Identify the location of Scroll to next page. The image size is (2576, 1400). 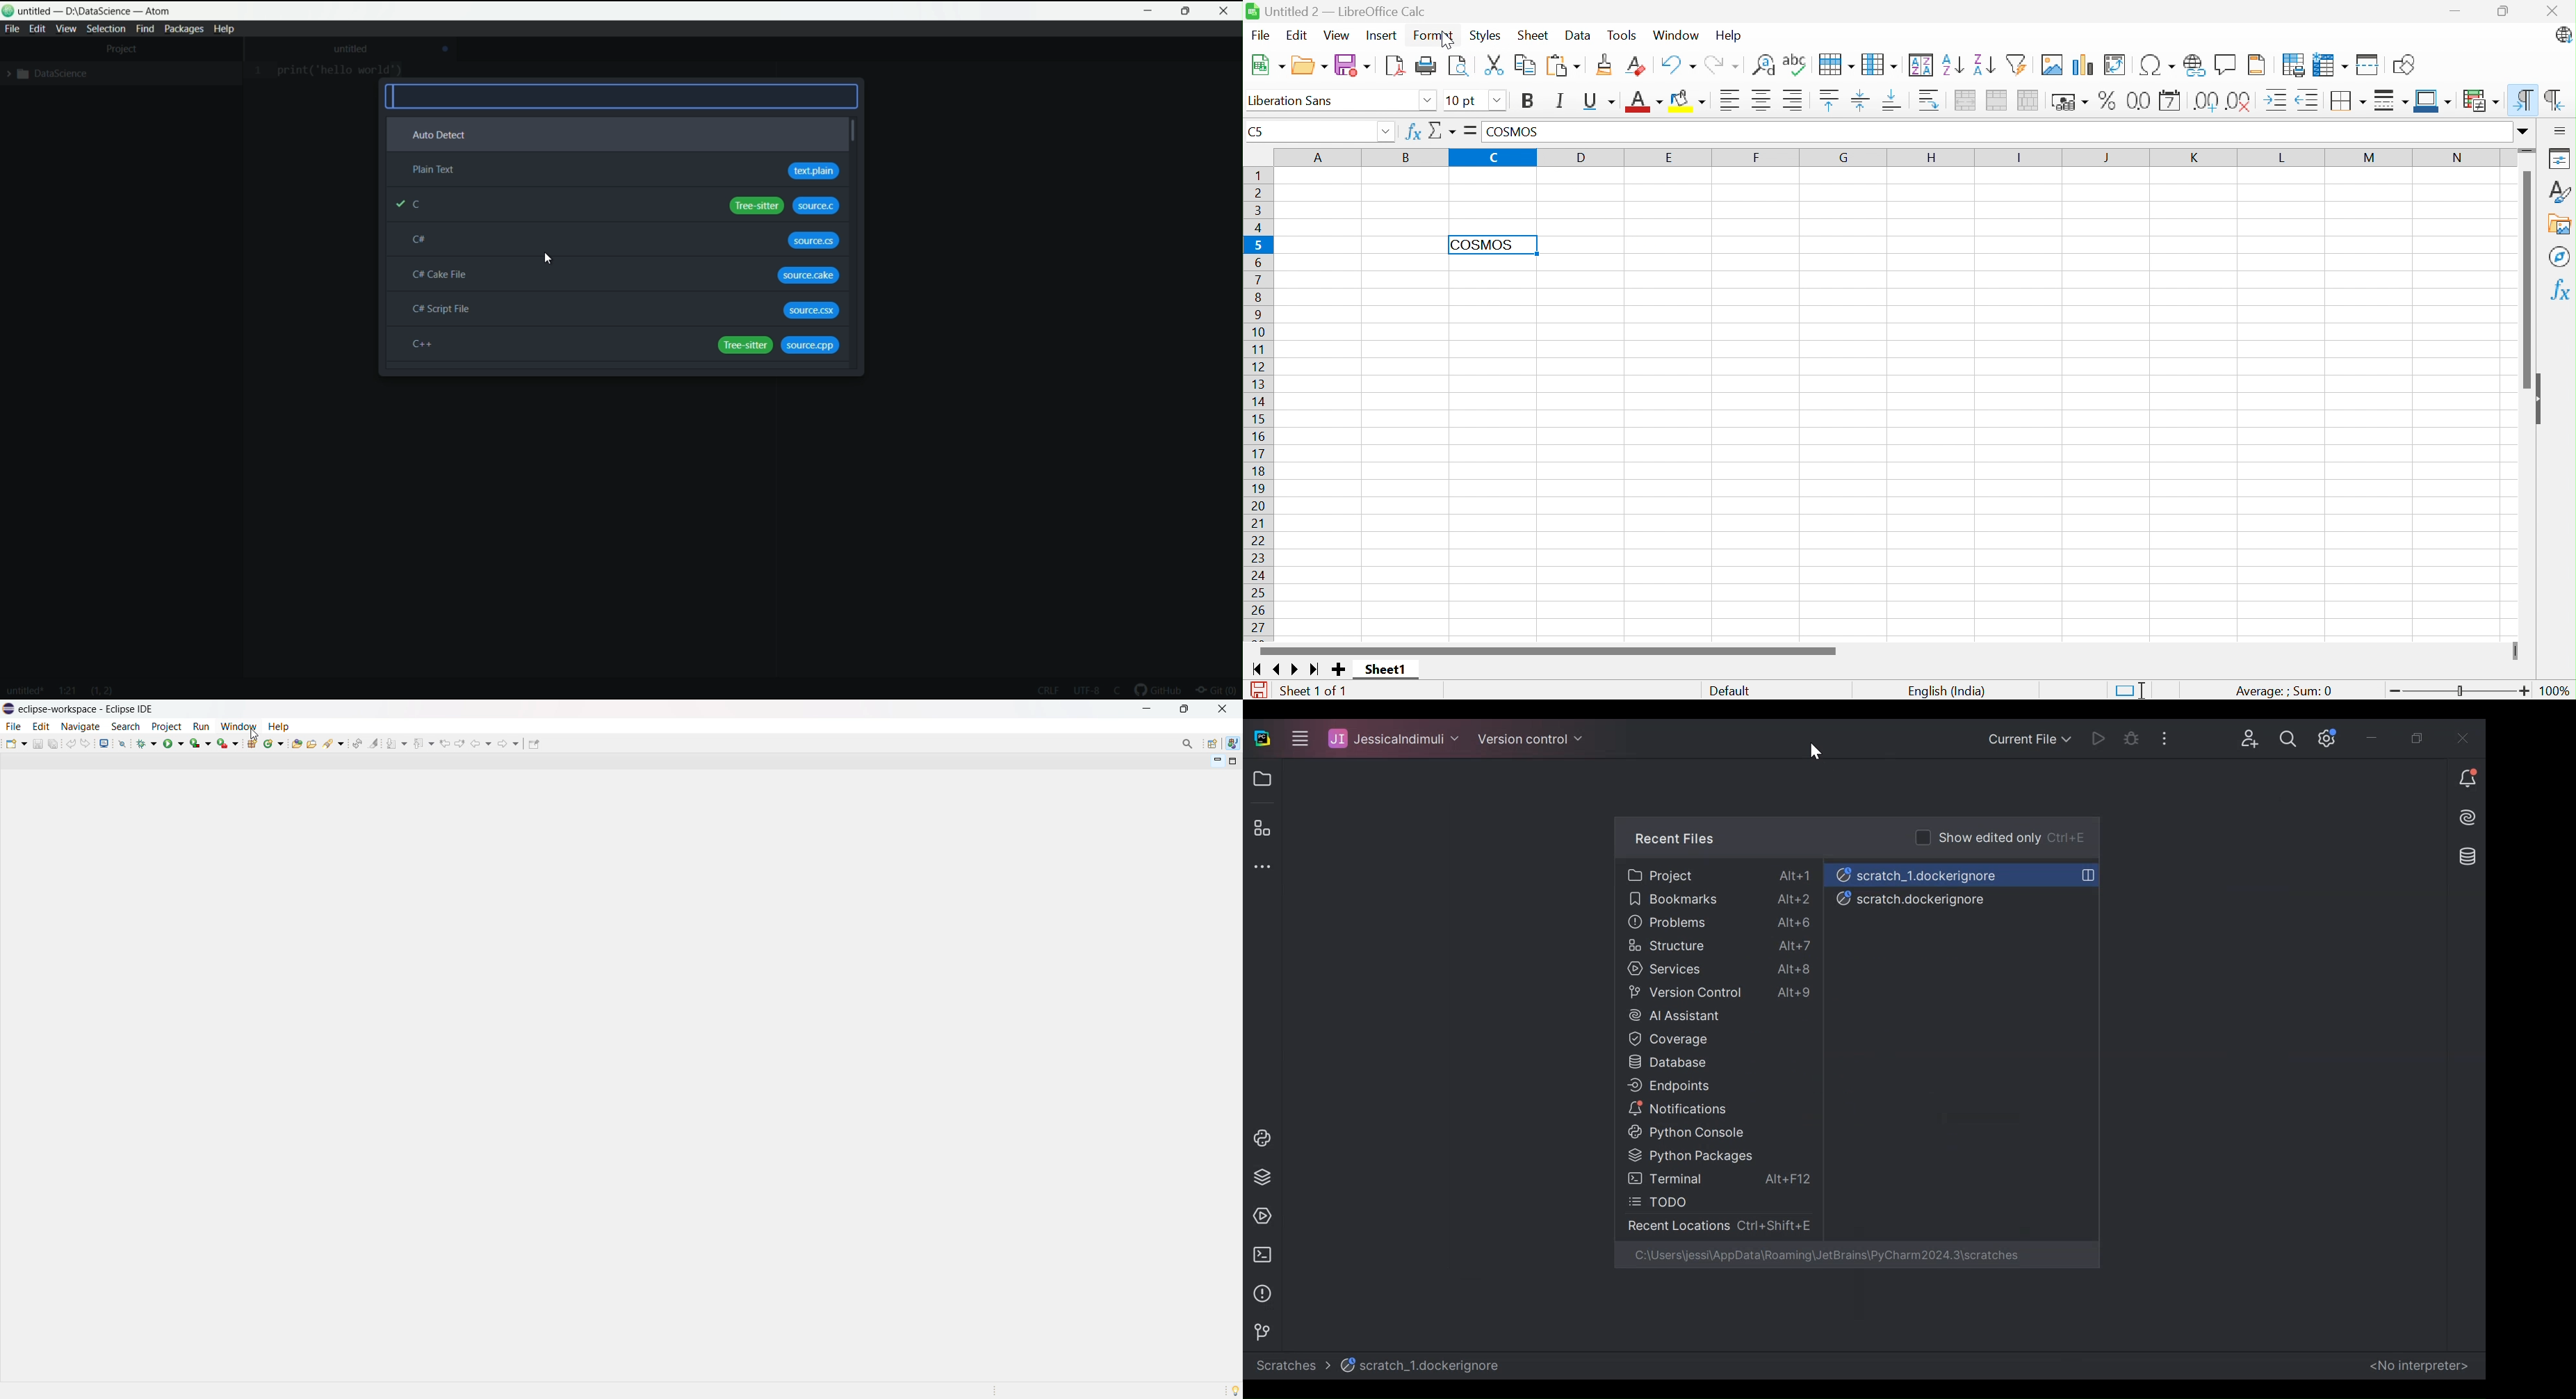
(1298, 668).